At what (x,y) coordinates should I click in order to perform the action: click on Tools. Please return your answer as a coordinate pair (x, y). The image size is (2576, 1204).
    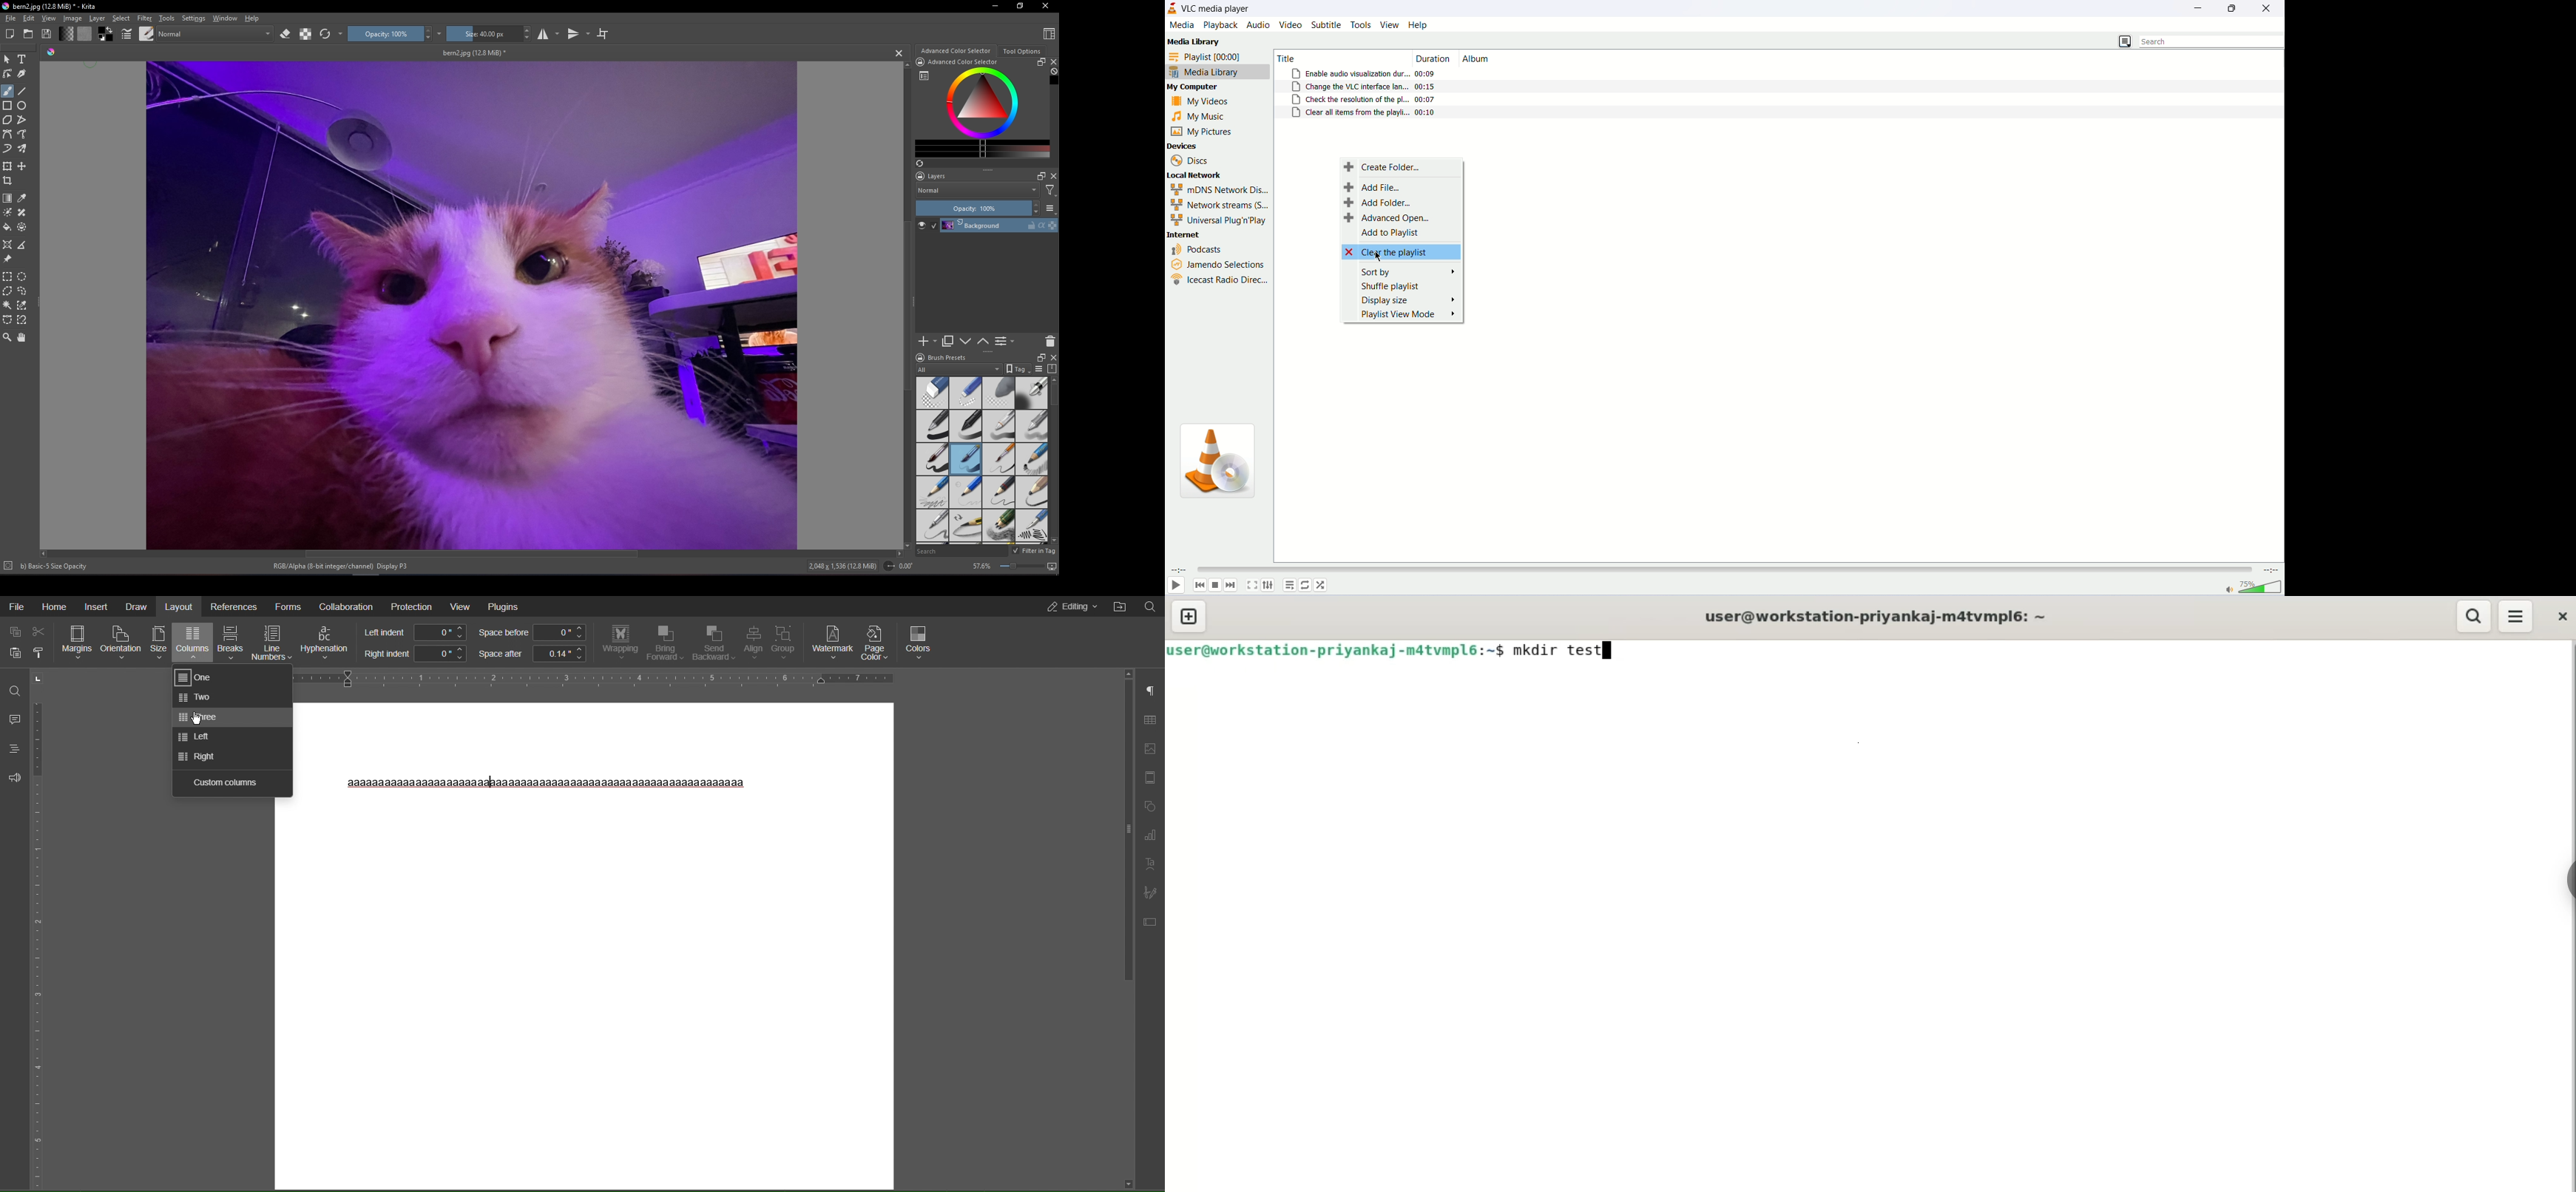
    Looking at the image, I should click on (167, 18).